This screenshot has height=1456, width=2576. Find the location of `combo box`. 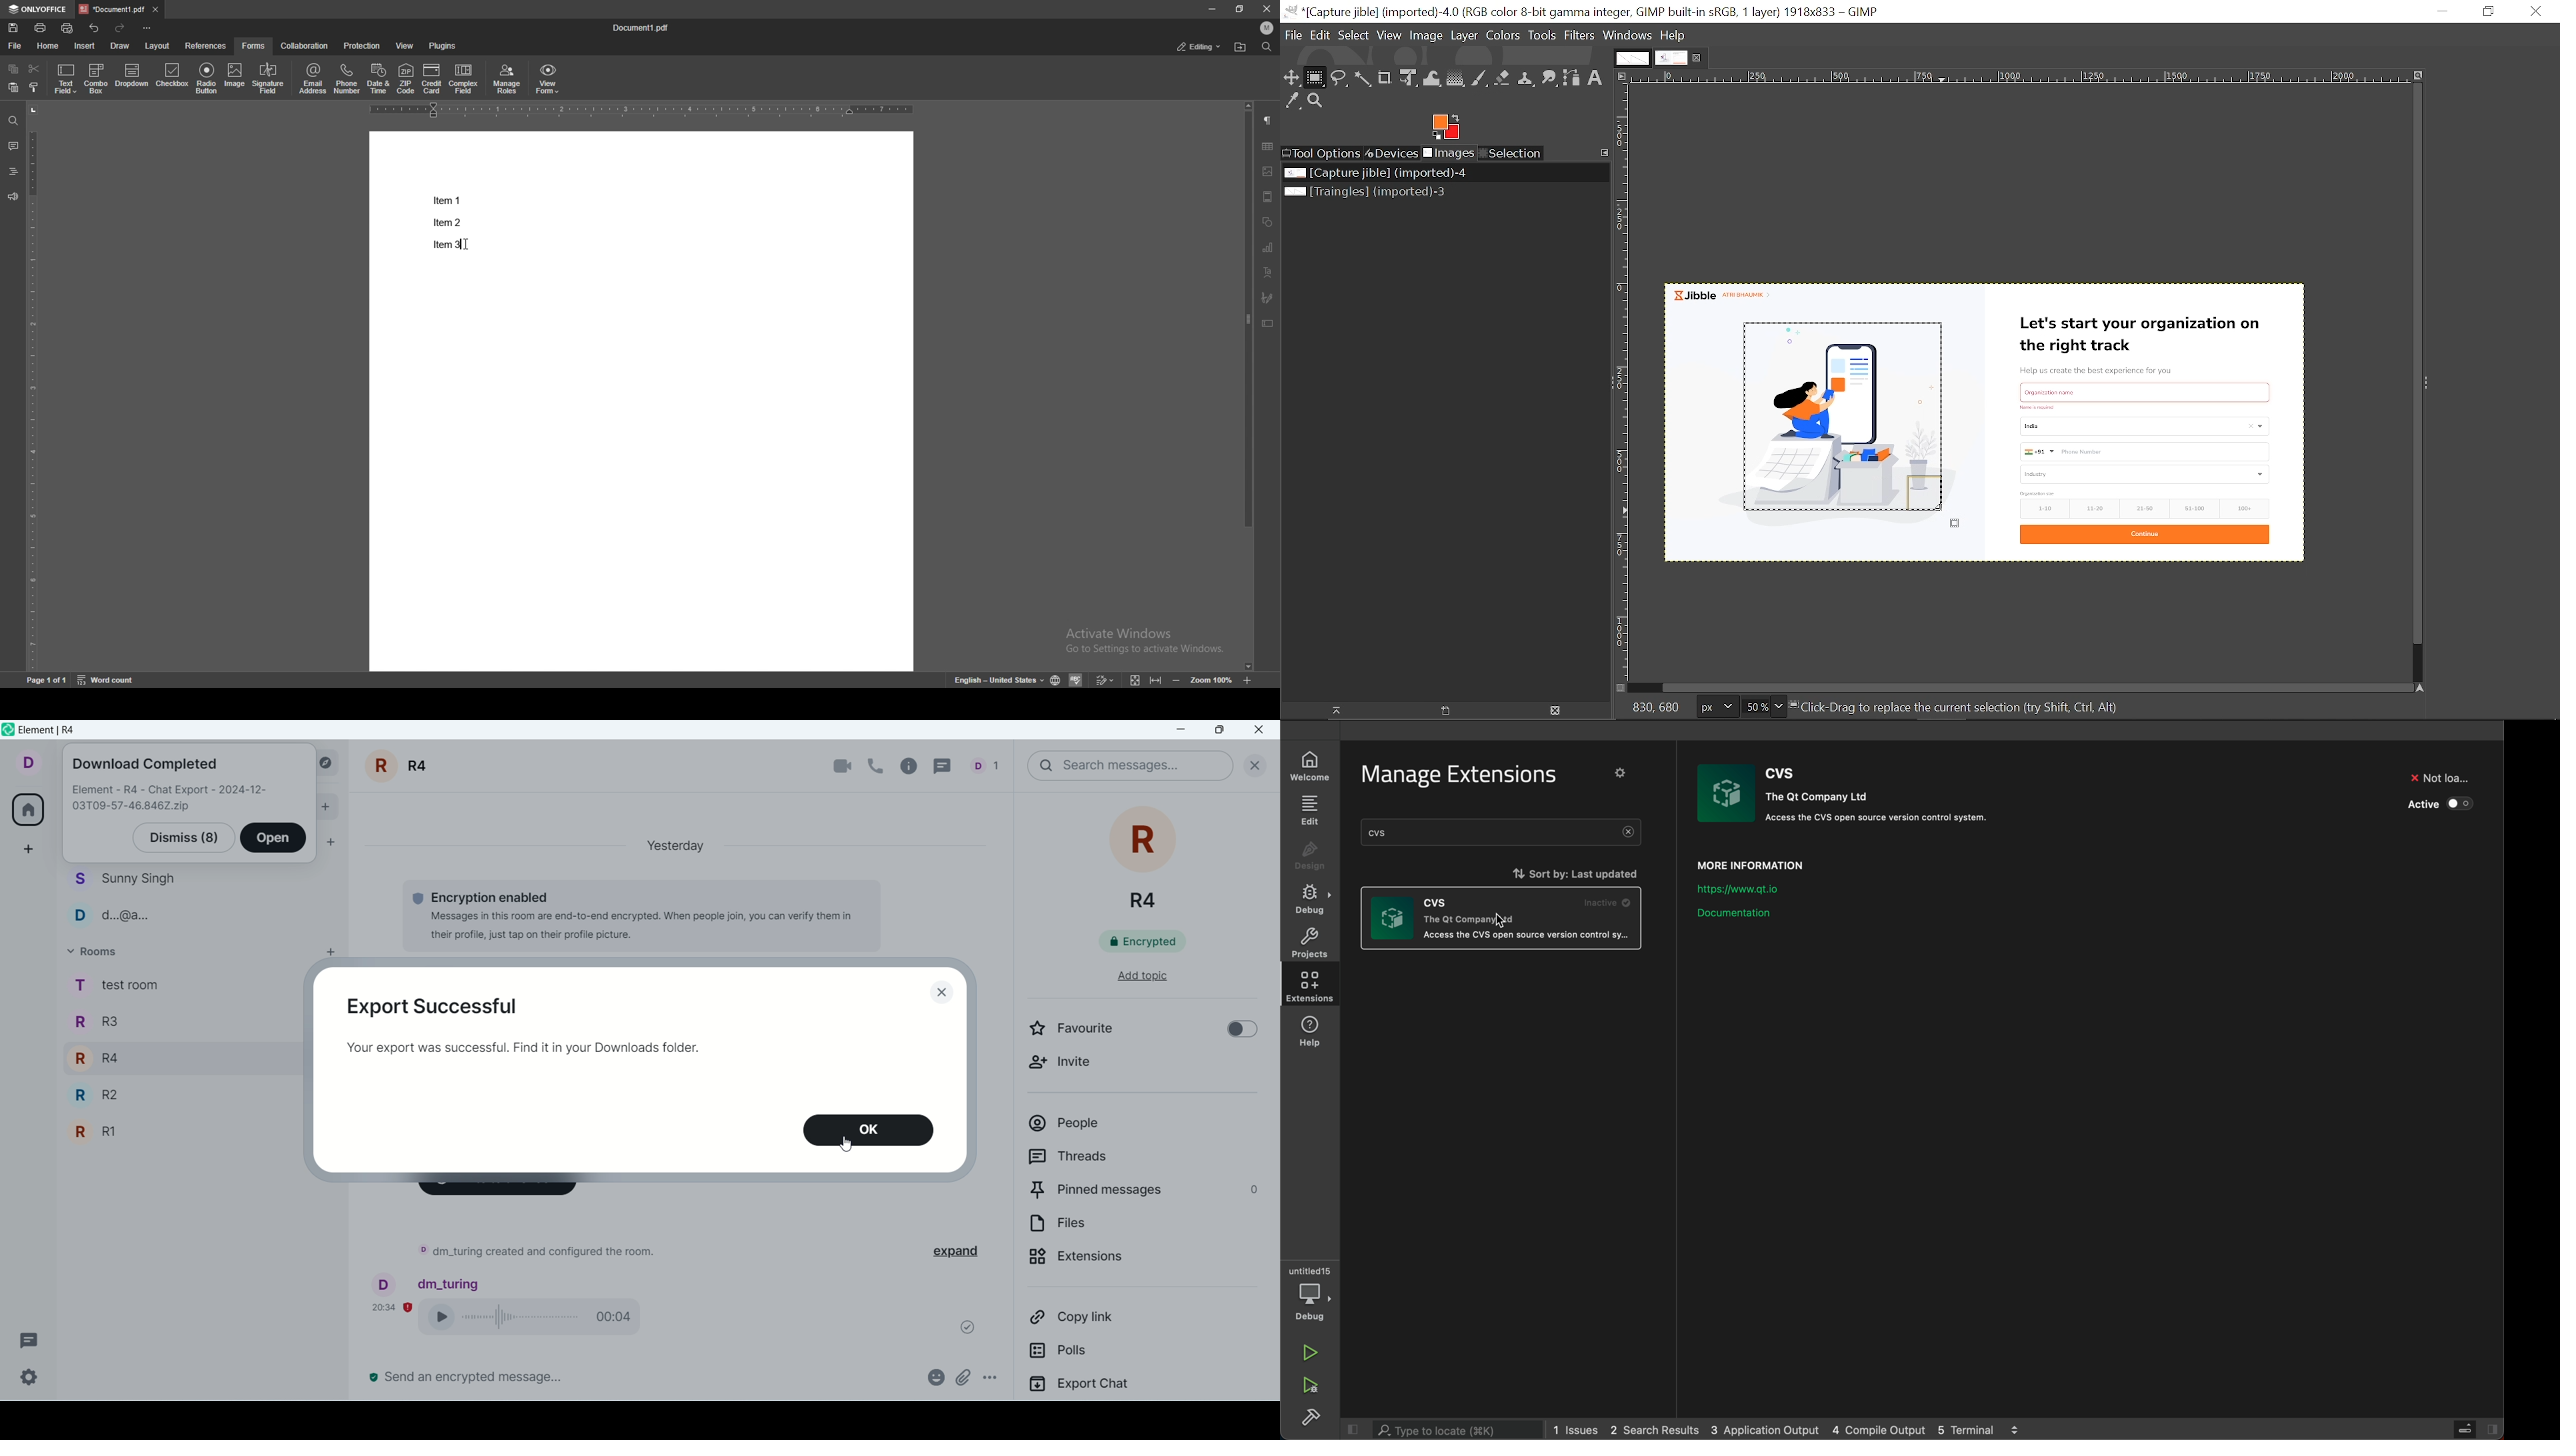

combo box is located at coordinates (96, 79).